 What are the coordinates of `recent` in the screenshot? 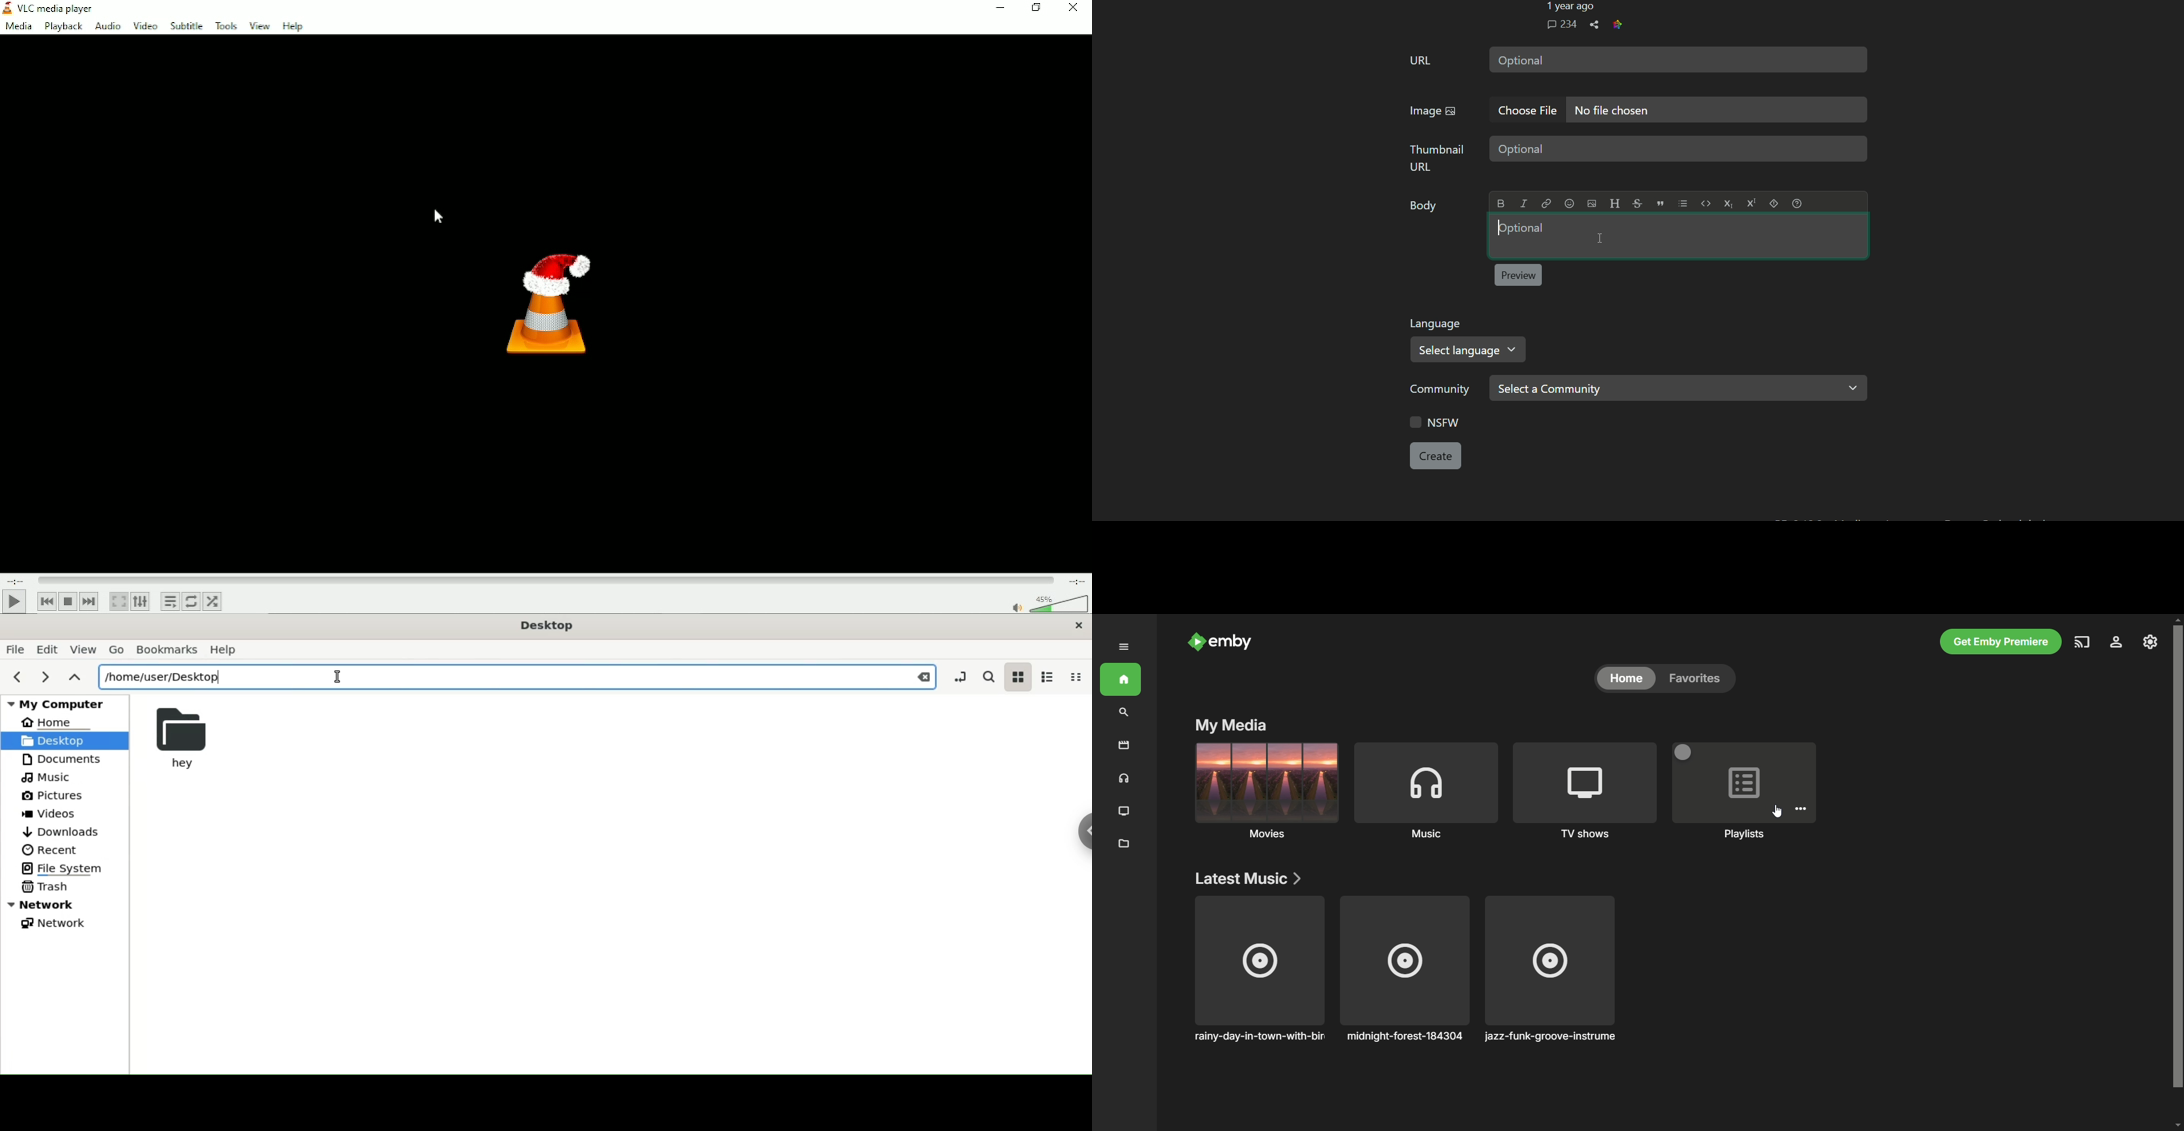 It's located at (48, 850).